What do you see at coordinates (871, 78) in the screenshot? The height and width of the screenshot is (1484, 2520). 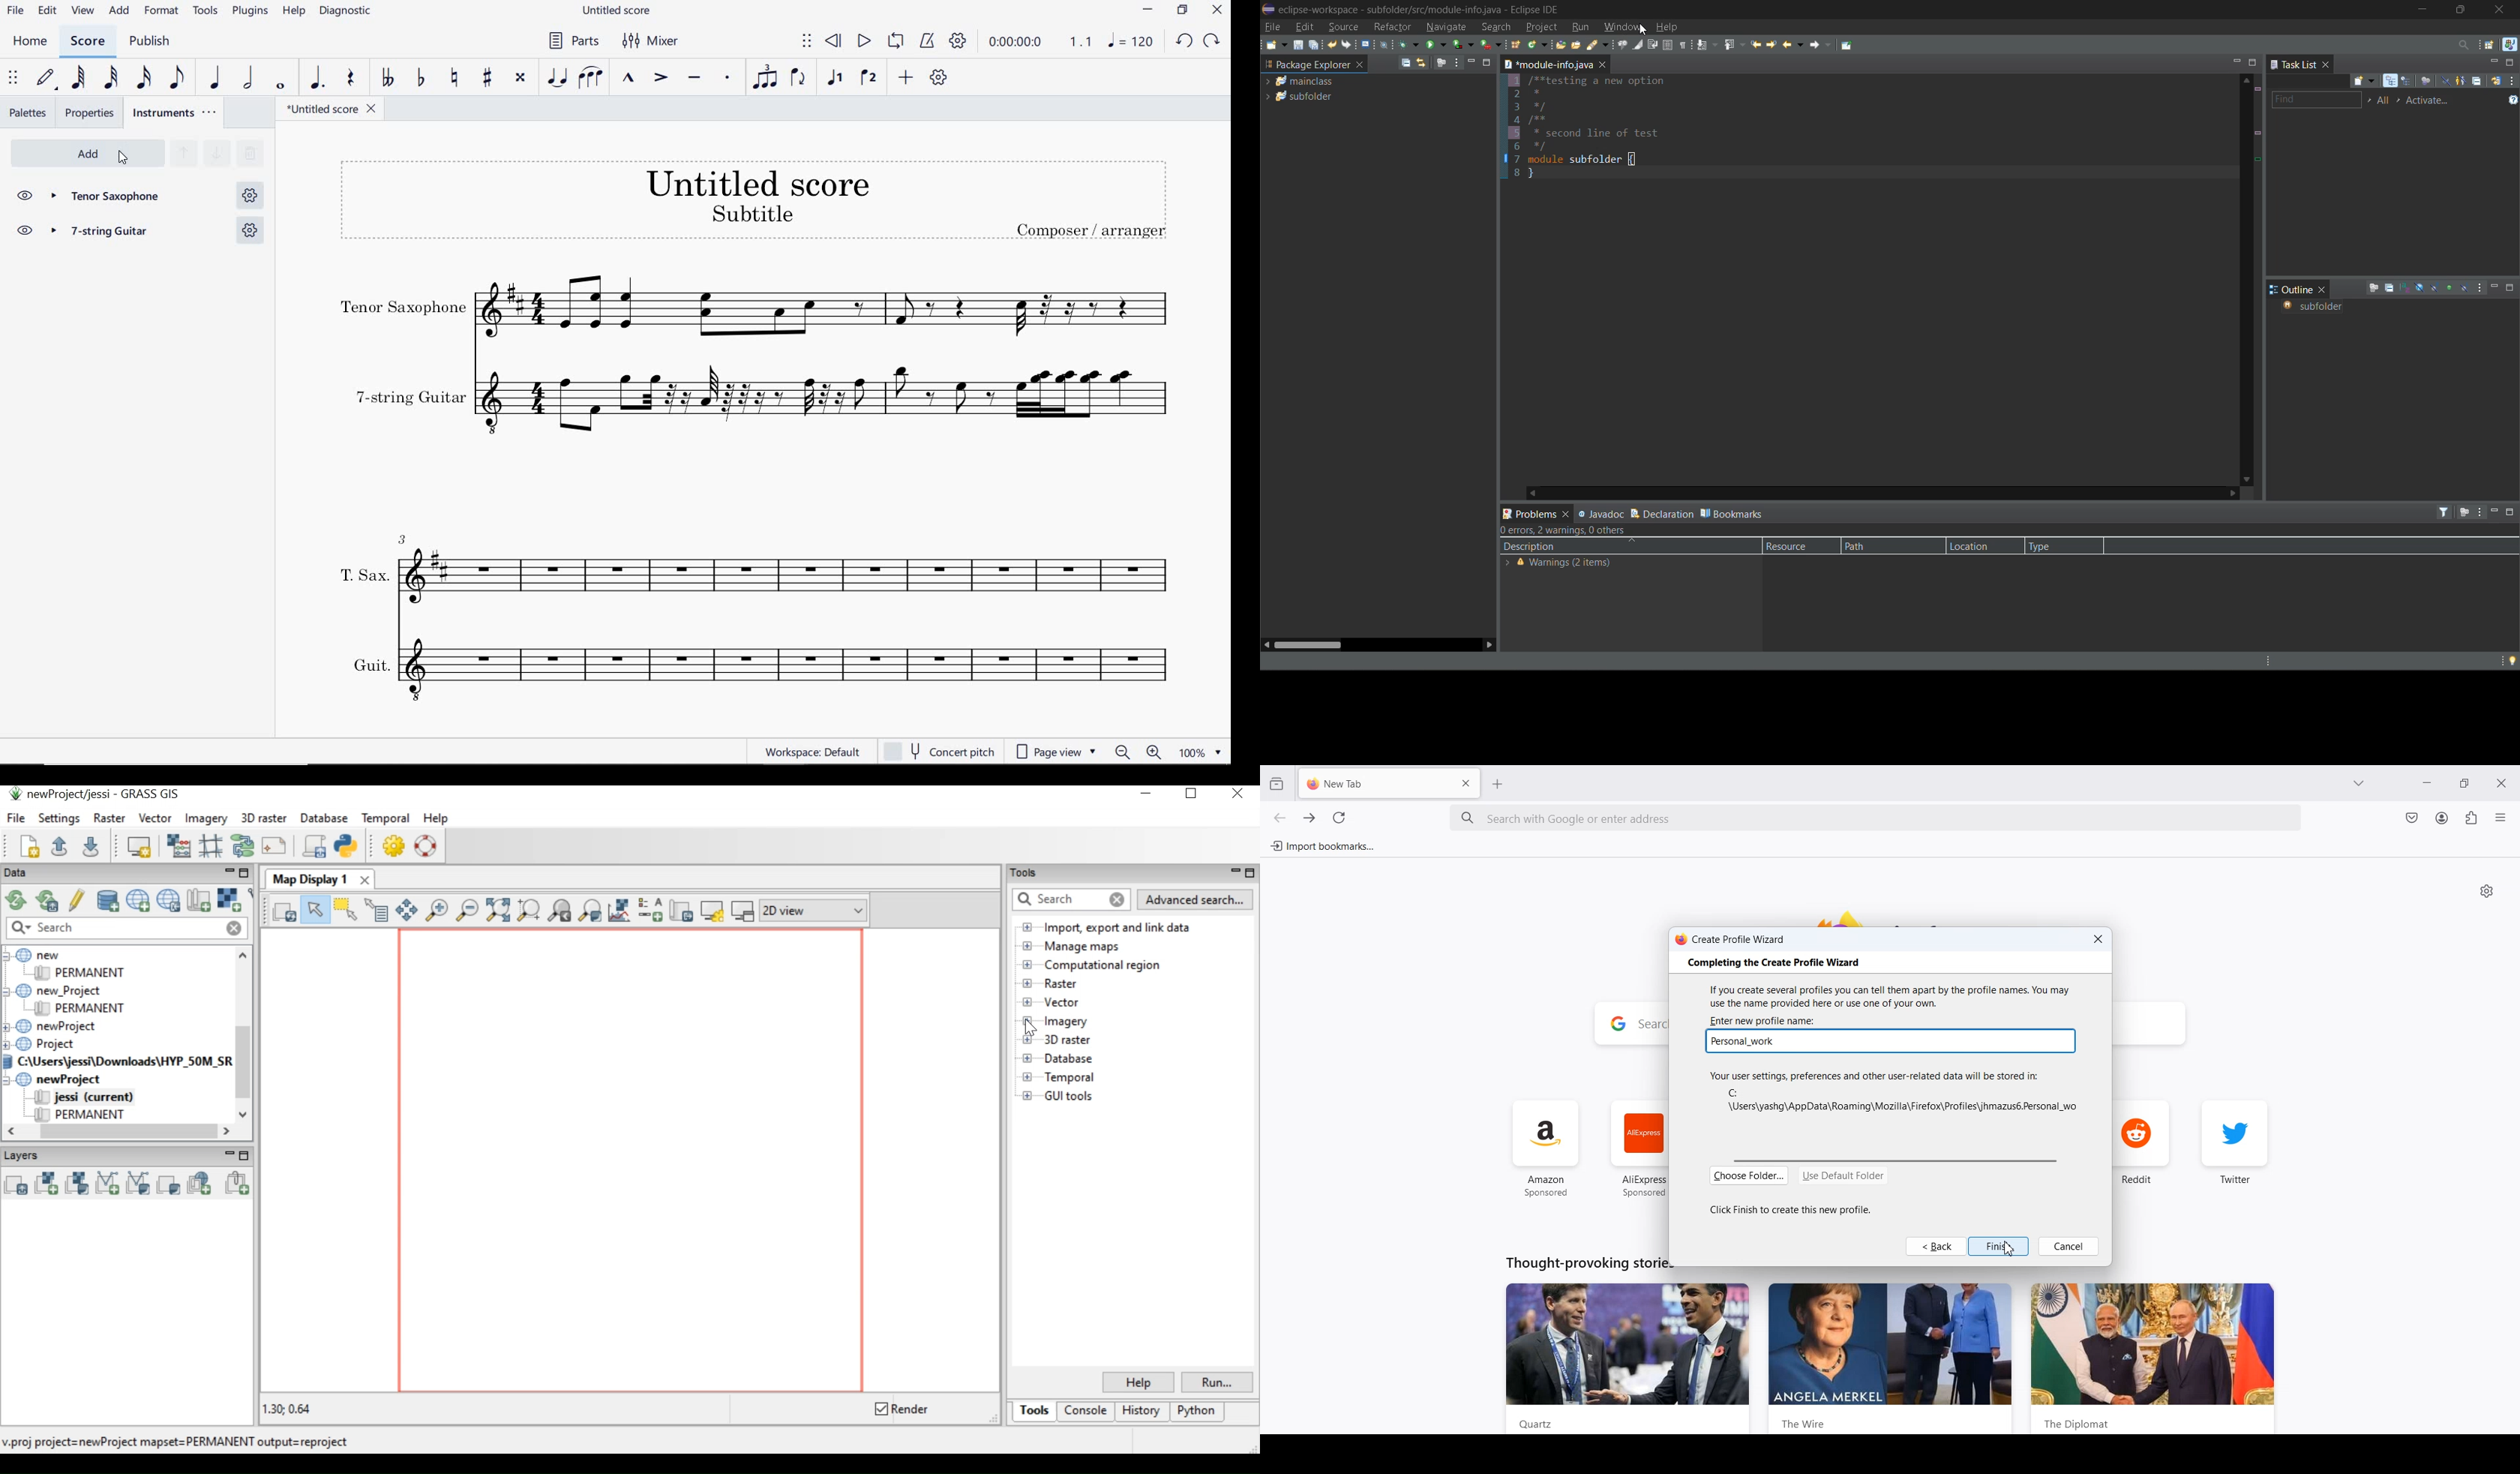 I see `VOICE 2` at bounding box center [871, 78].